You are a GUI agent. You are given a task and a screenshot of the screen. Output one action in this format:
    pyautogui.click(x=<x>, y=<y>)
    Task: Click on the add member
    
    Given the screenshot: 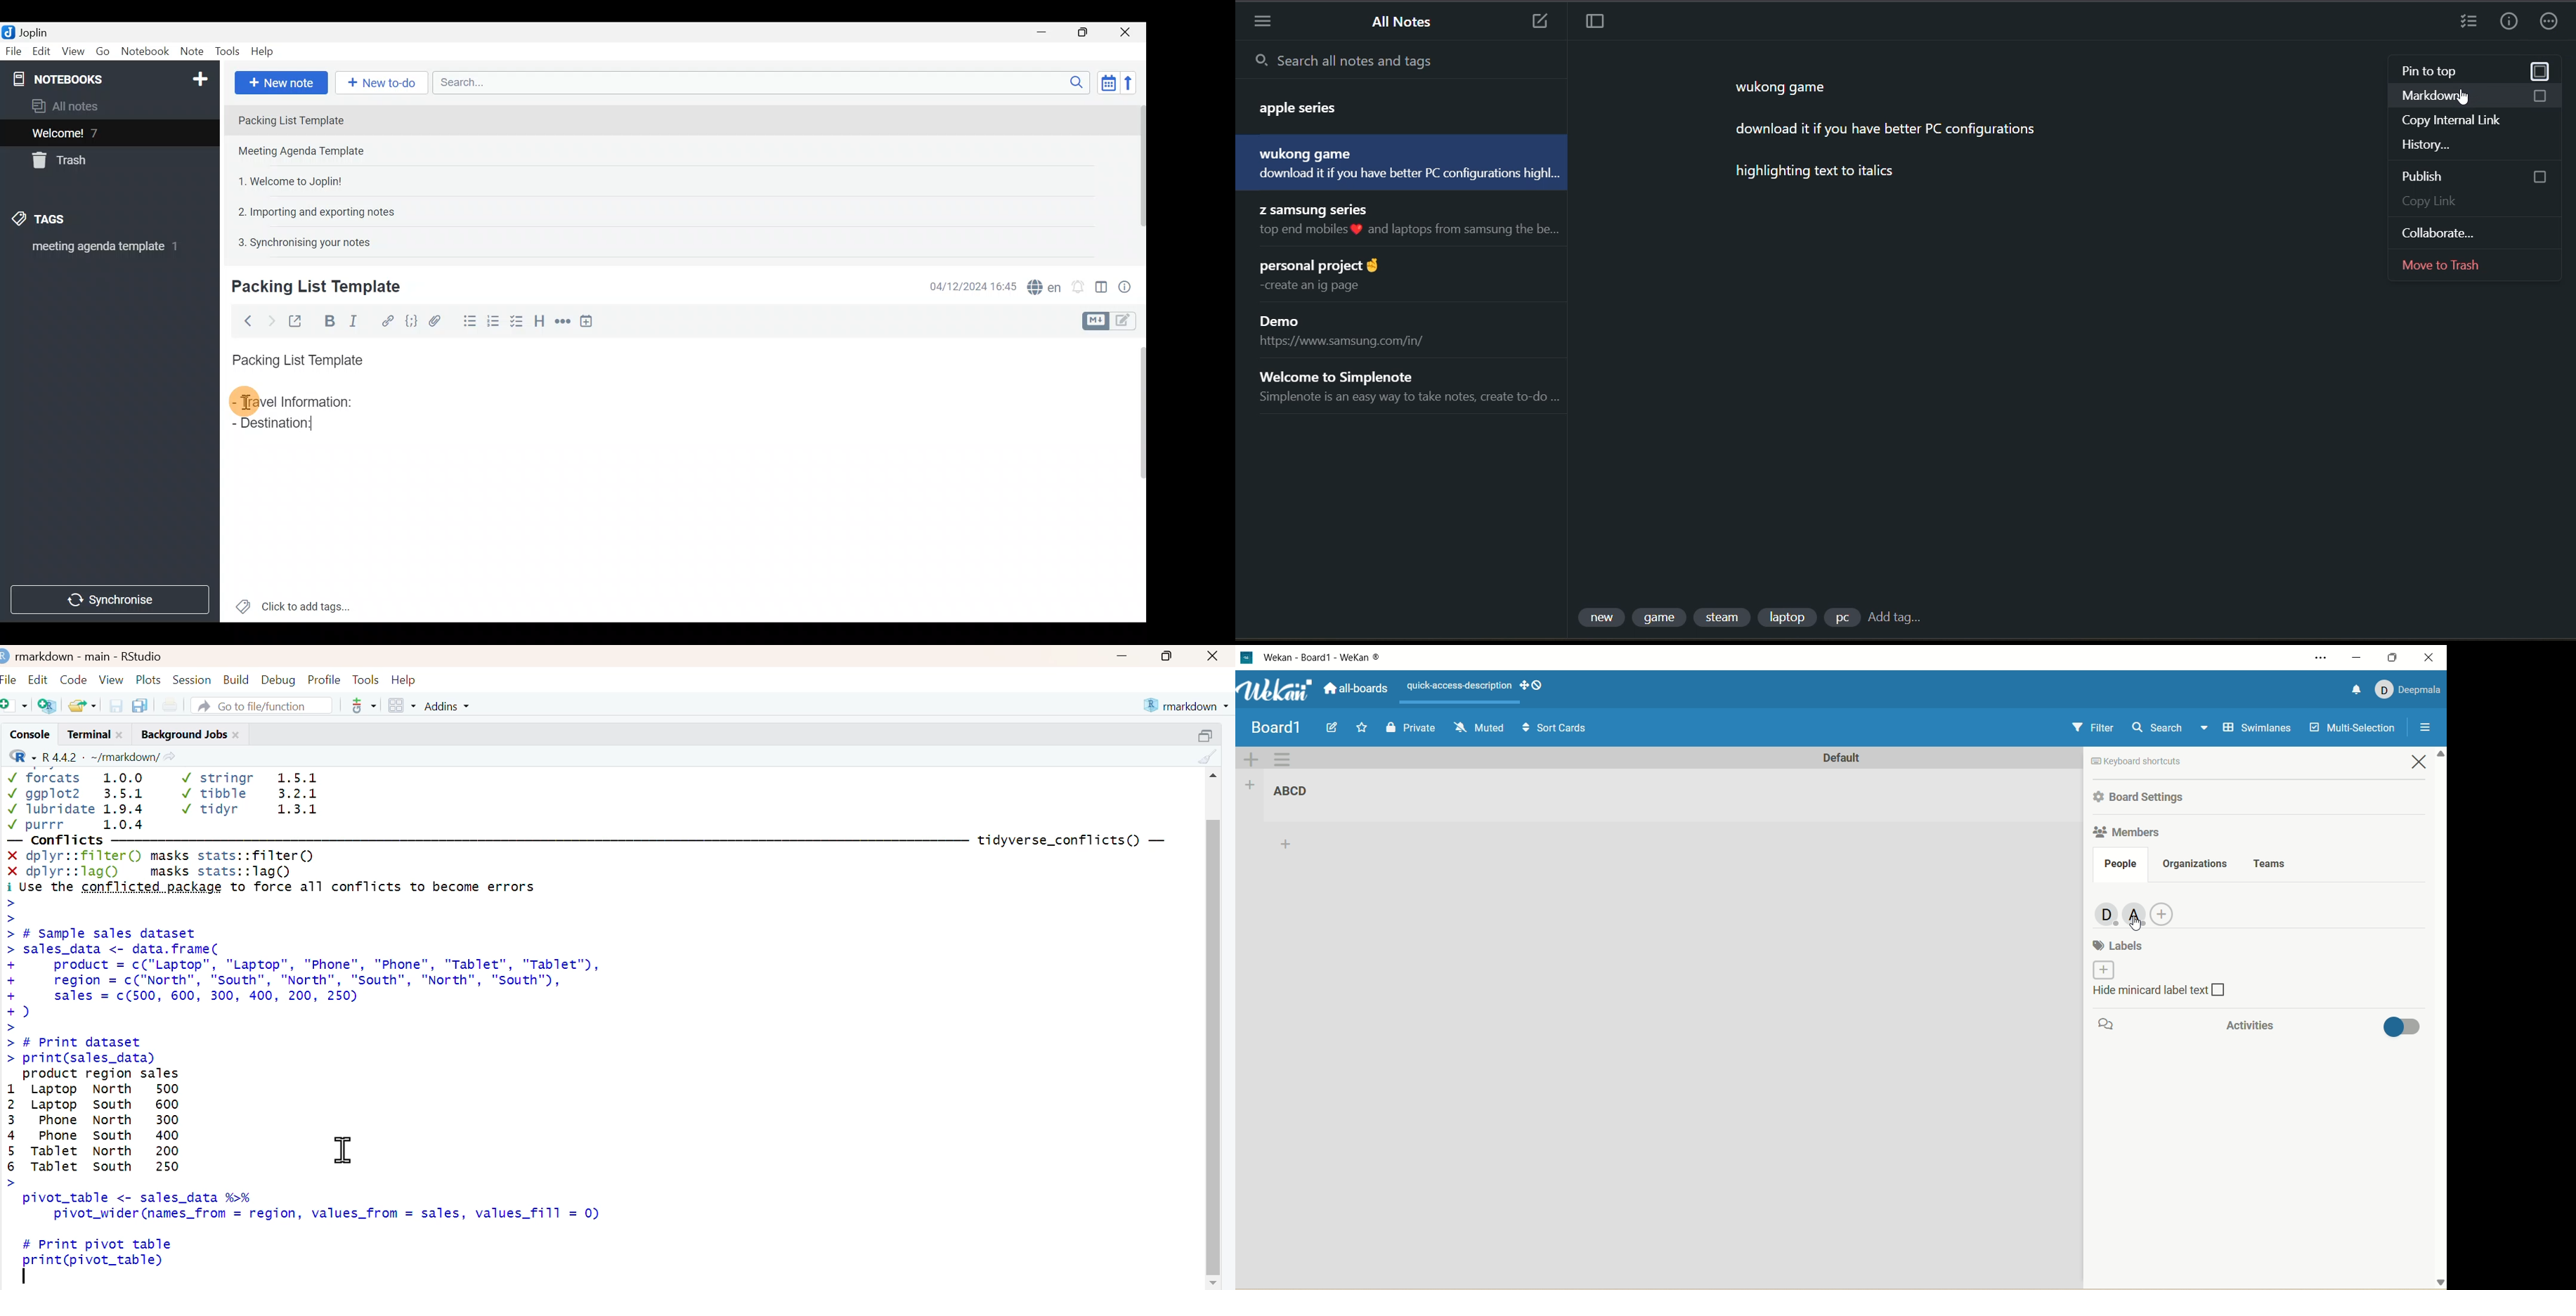 What is the action you would take?
    pyautogui.click(x=2168, y=912)
    